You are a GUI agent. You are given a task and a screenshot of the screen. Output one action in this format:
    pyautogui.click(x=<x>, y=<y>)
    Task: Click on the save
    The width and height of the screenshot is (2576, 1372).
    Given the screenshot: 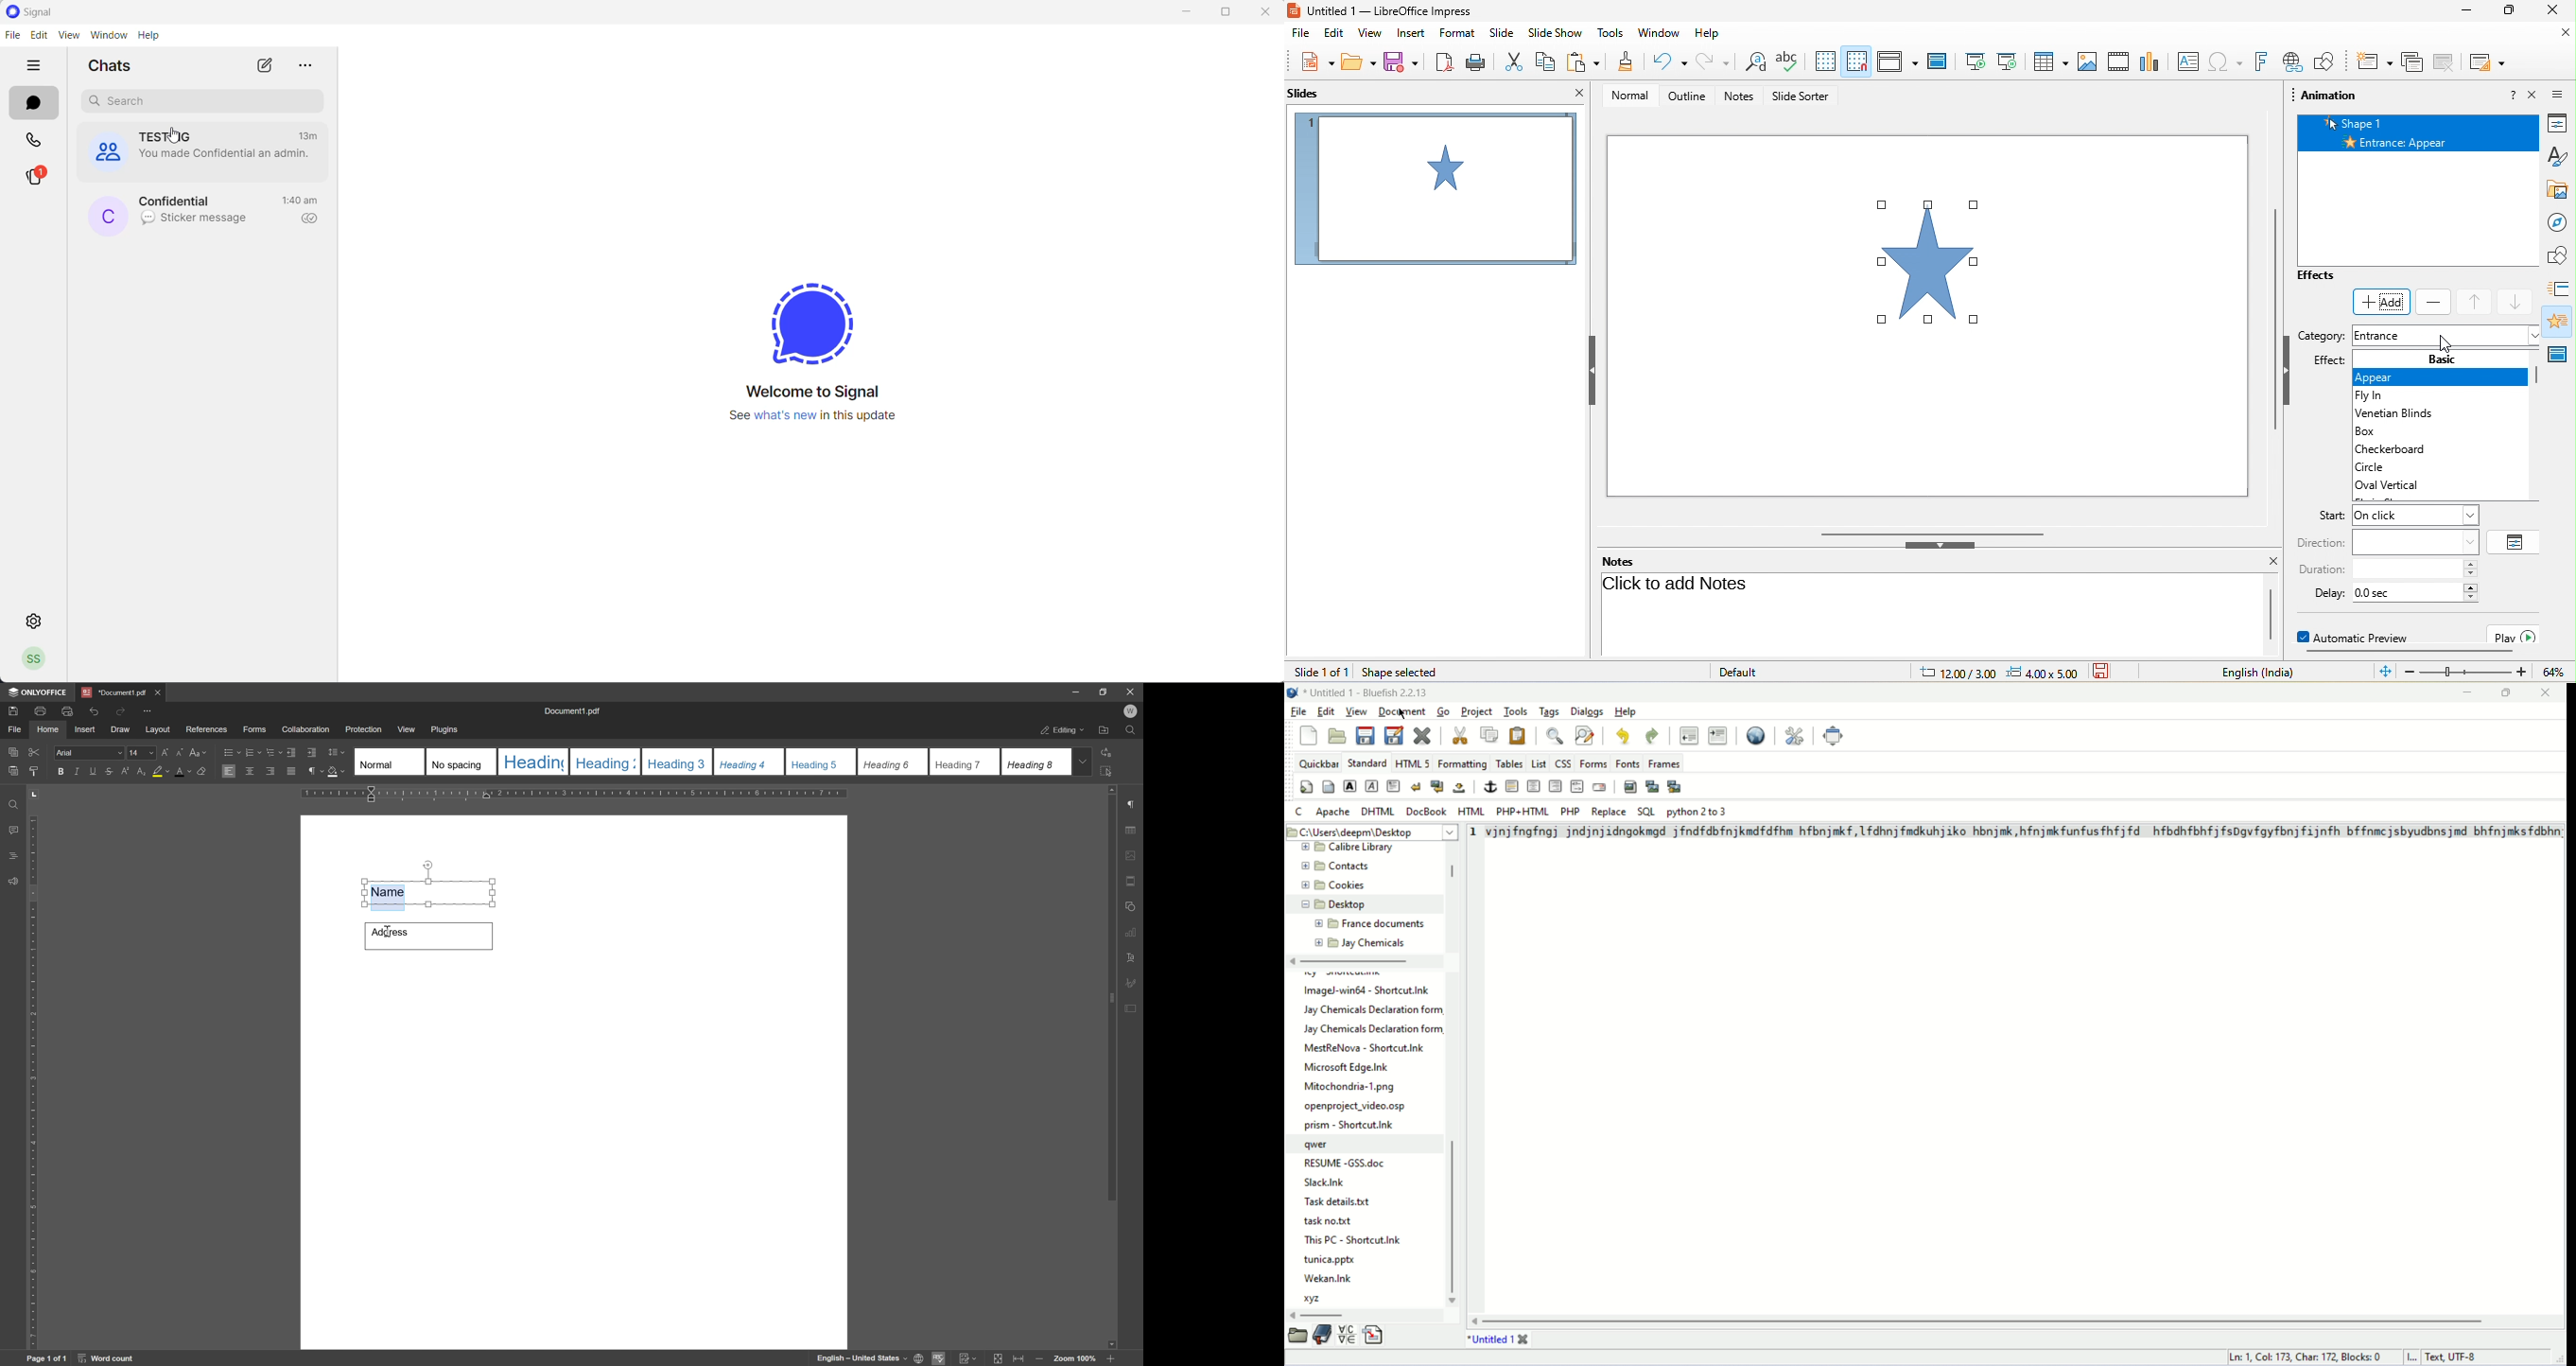 What is the action you would take?
    pyautogui.click(x=12, y=710)
    